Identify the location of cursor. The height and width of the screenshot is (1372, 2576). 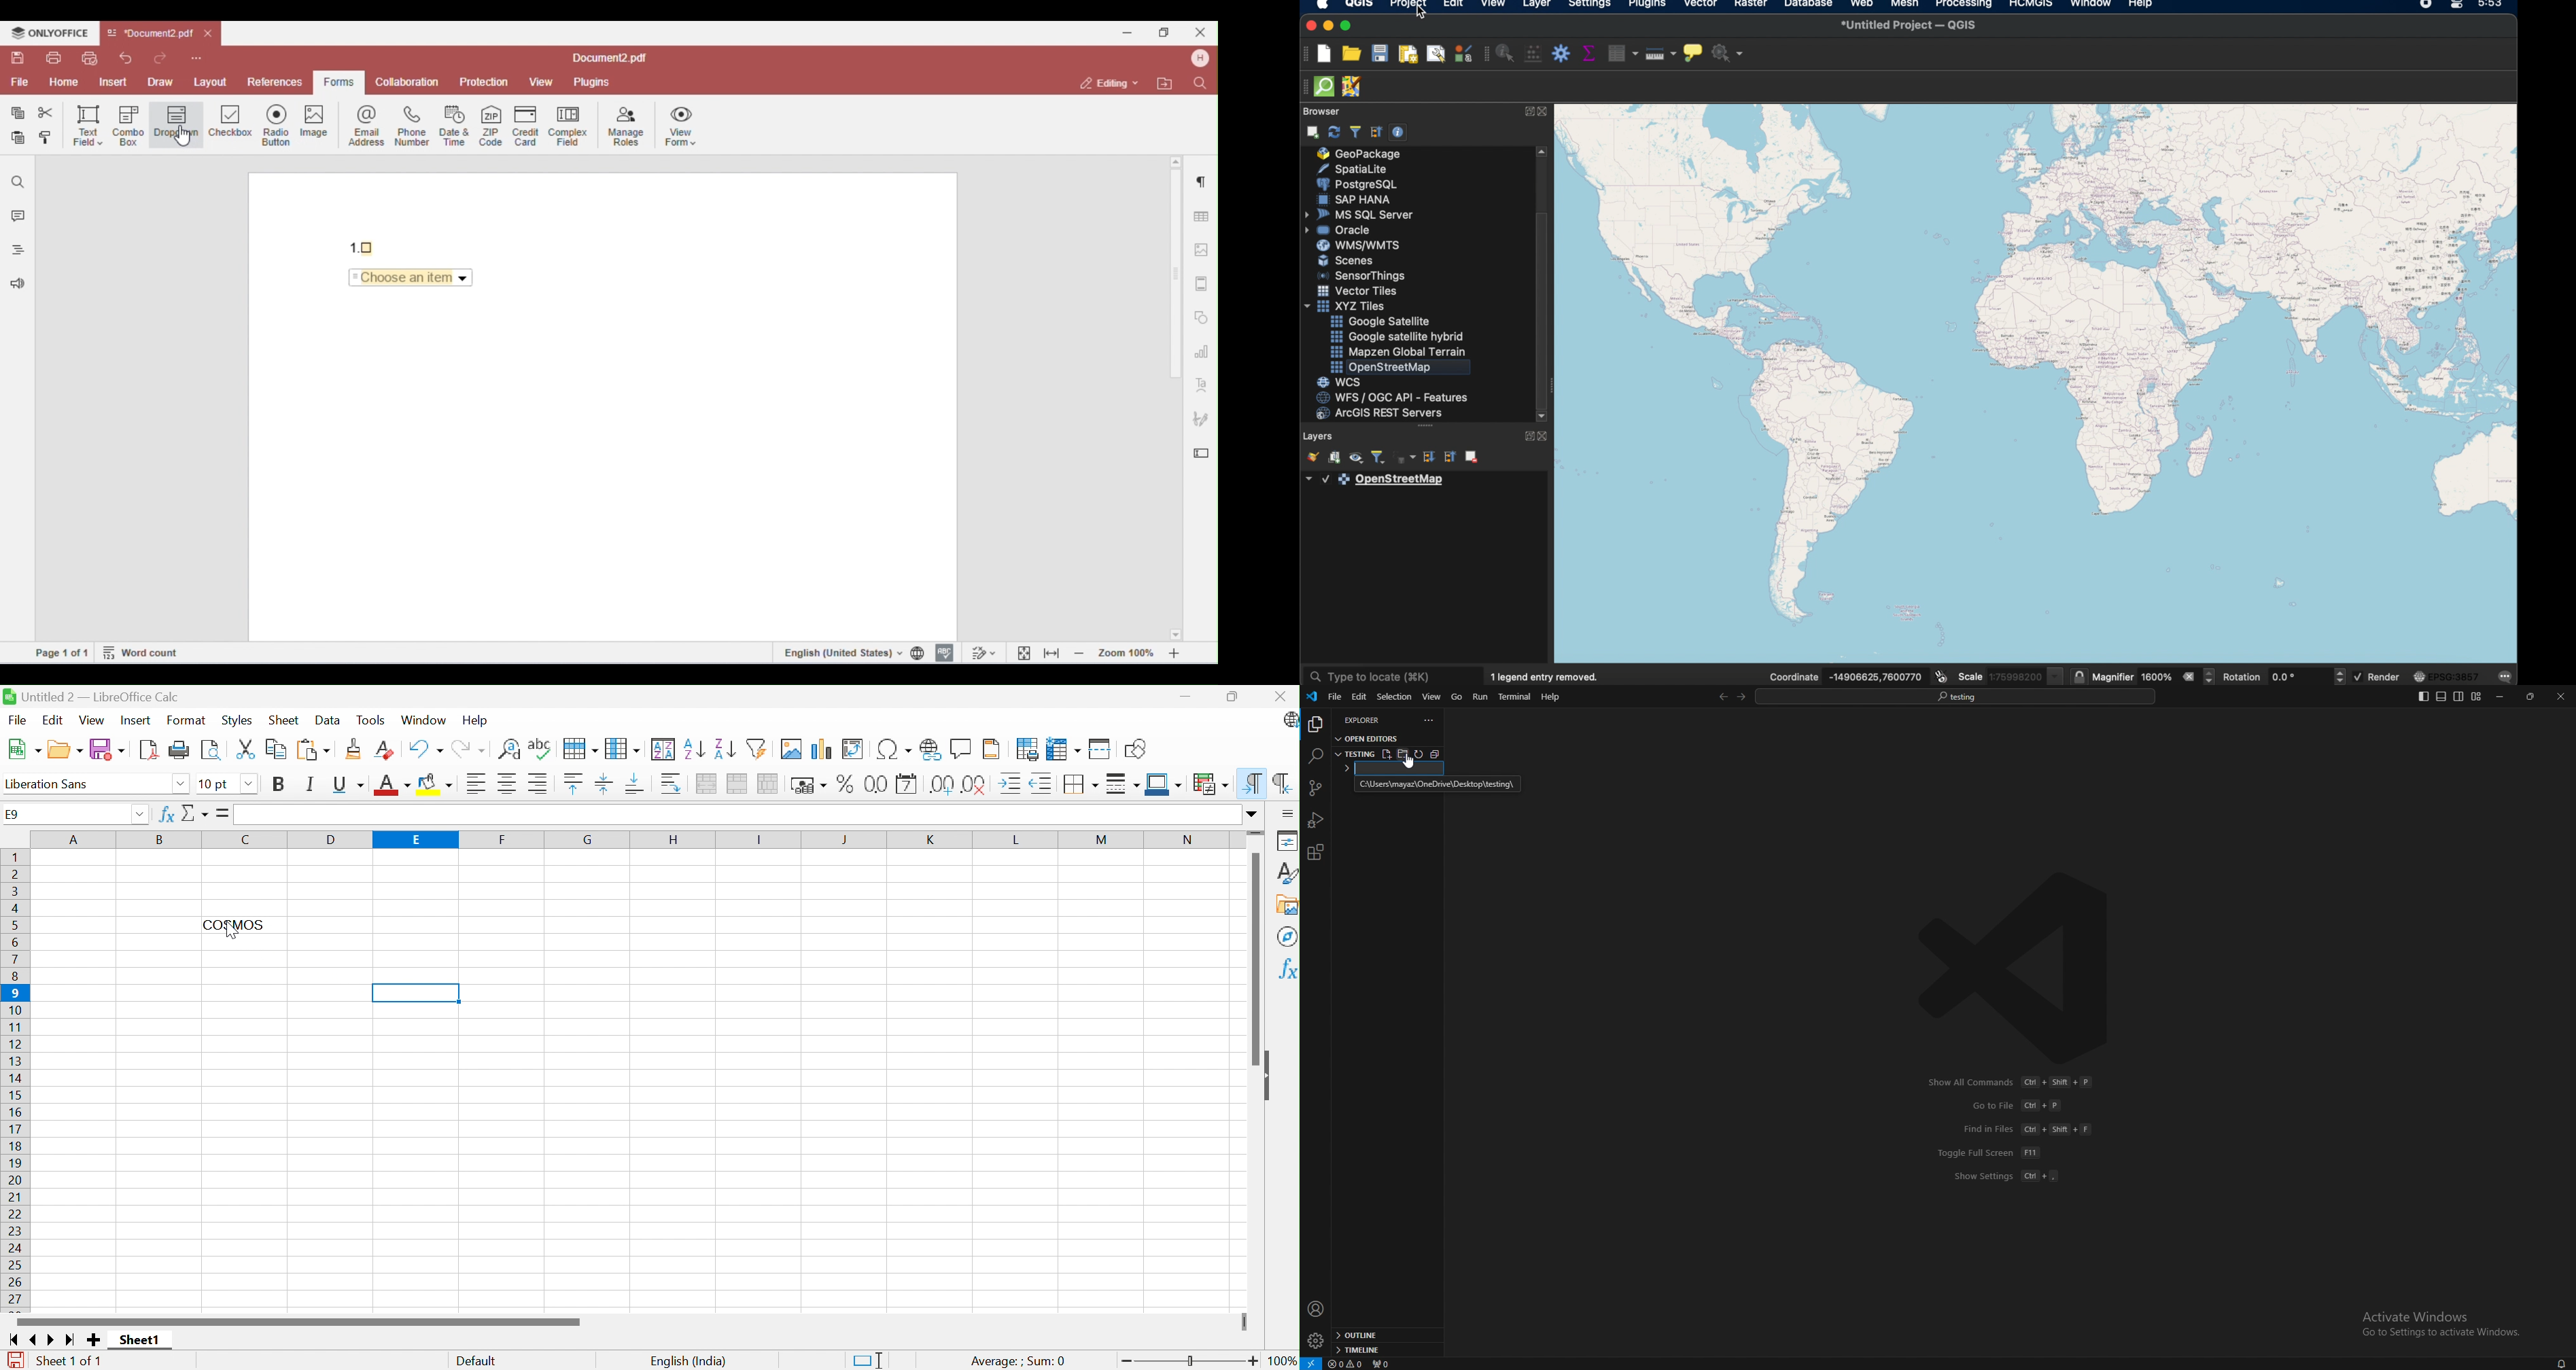
(1411, 761).